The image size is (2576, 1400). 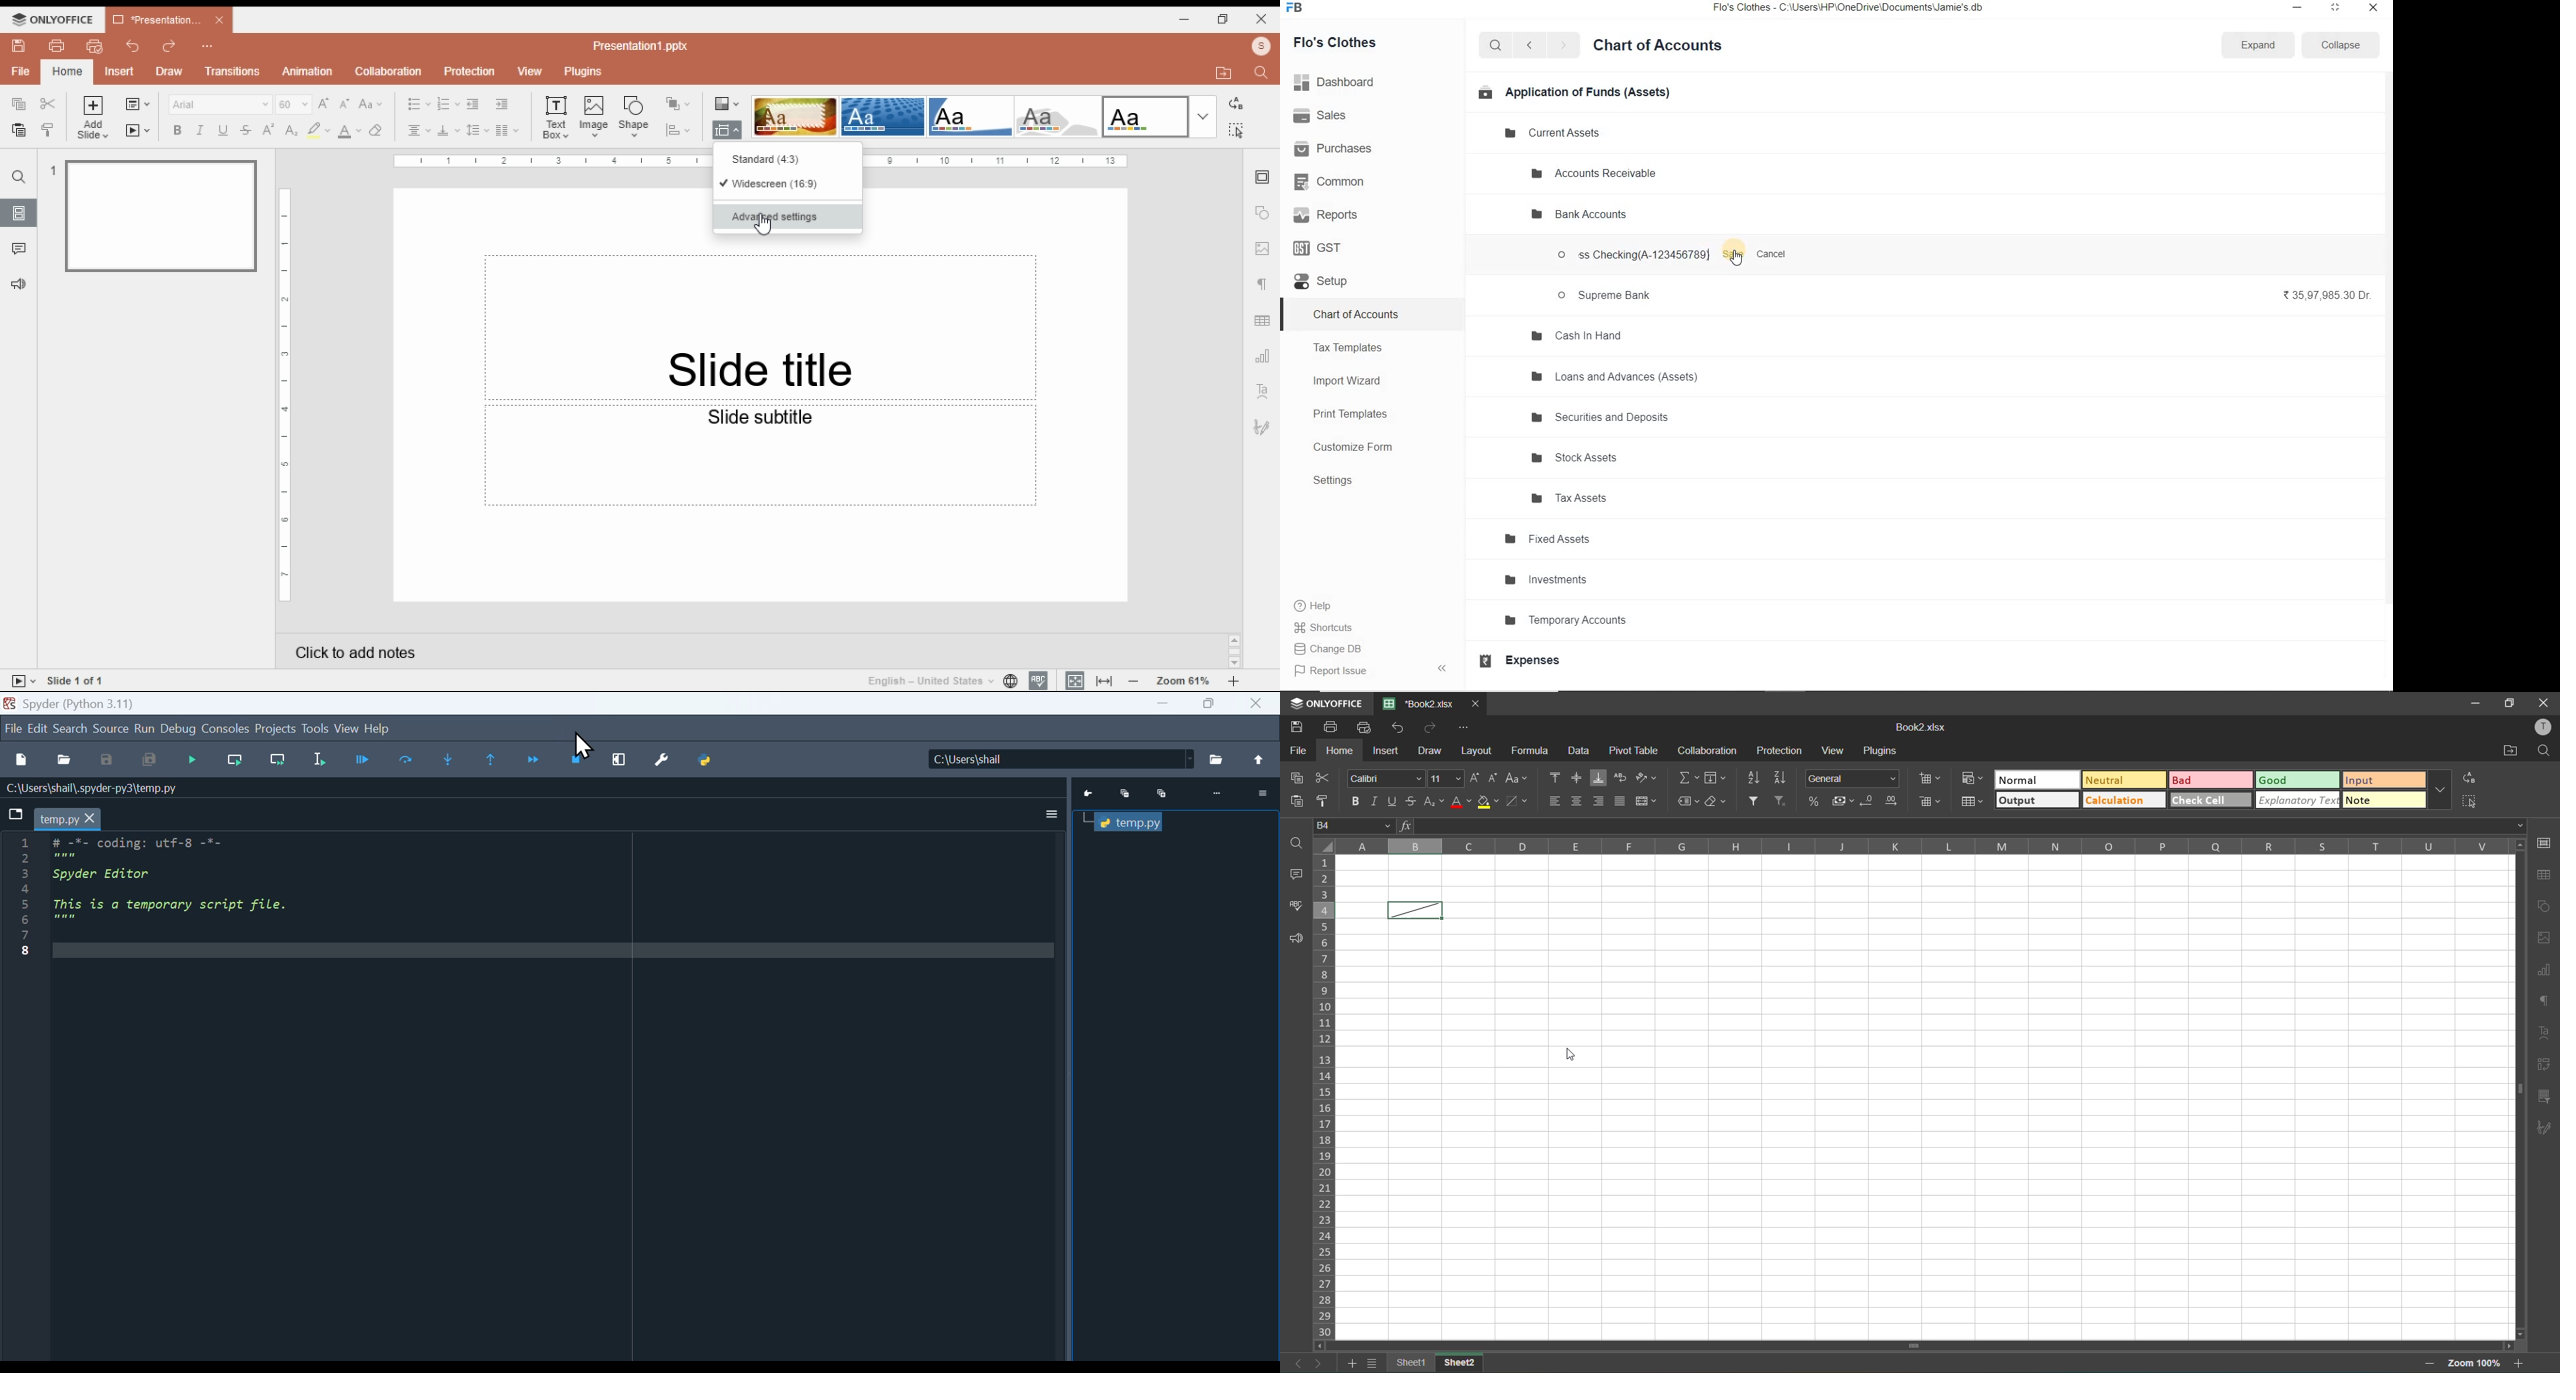 What do you see at coordinates (352, 648) in the screenshot?
I see `click add notes` at bounding box center [352, 648].